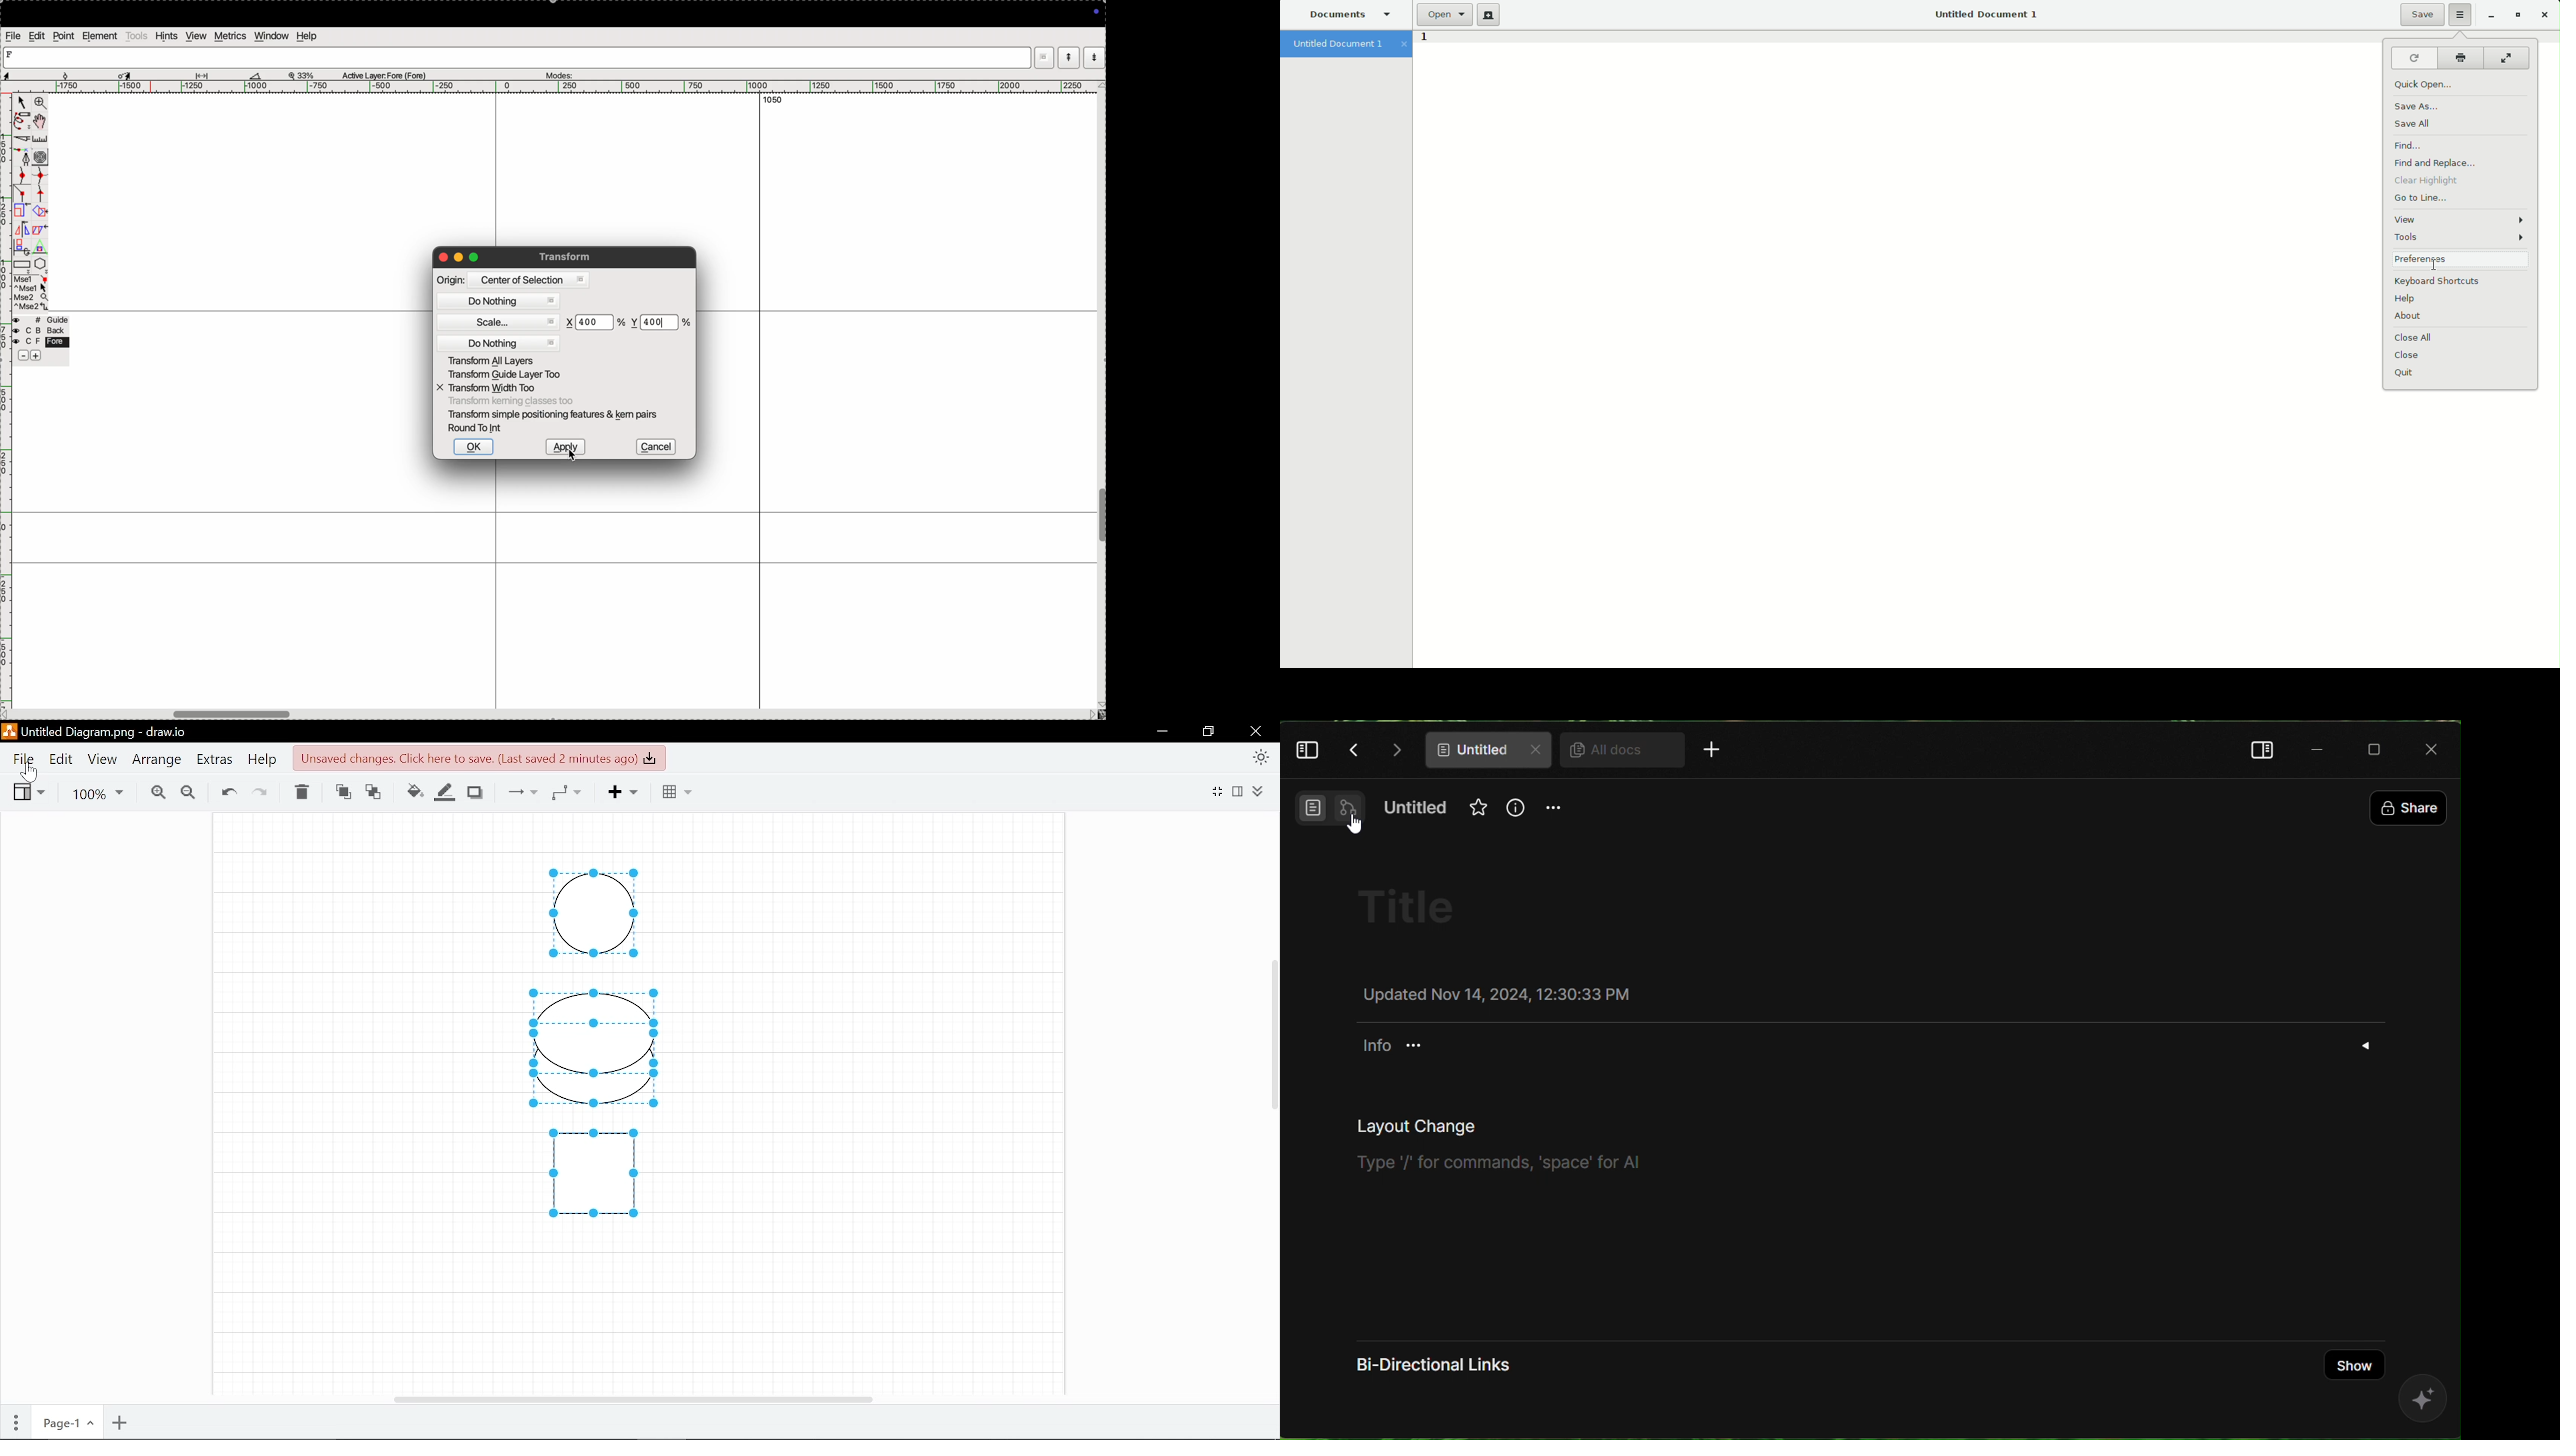 The image size is (2576, 1456). What do you see at coordinates (414, 792) in the screenshot?
I see `Fill colour` at bounding box center [414, 792].